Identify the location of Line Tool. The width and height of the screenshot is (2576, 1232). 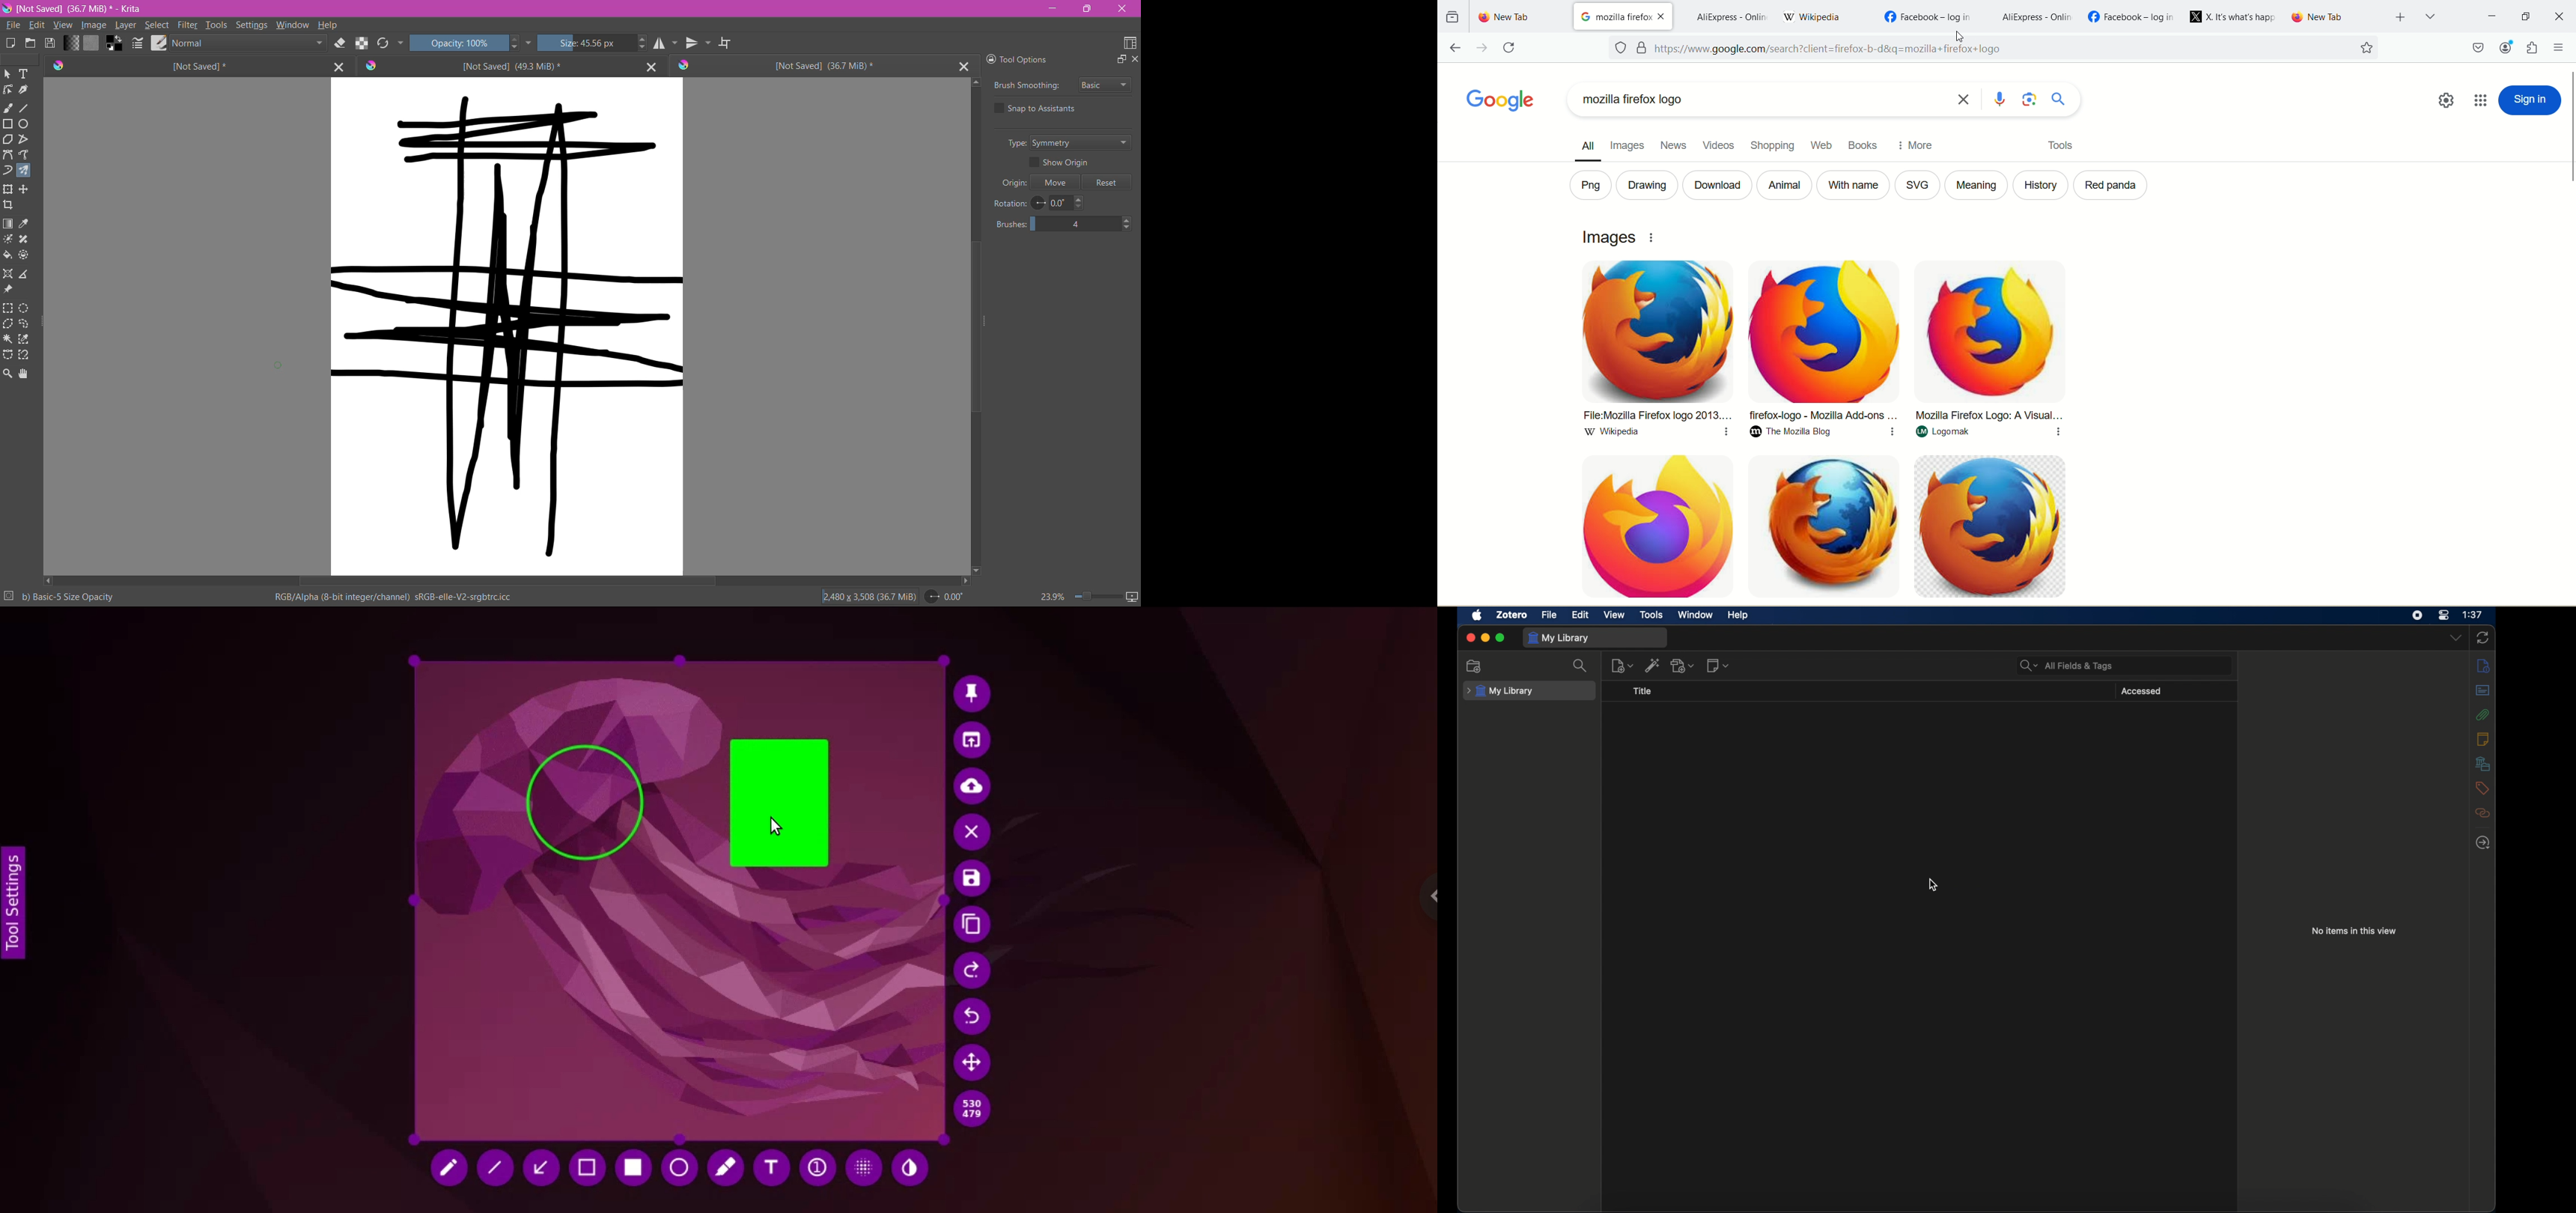
(25, 108).